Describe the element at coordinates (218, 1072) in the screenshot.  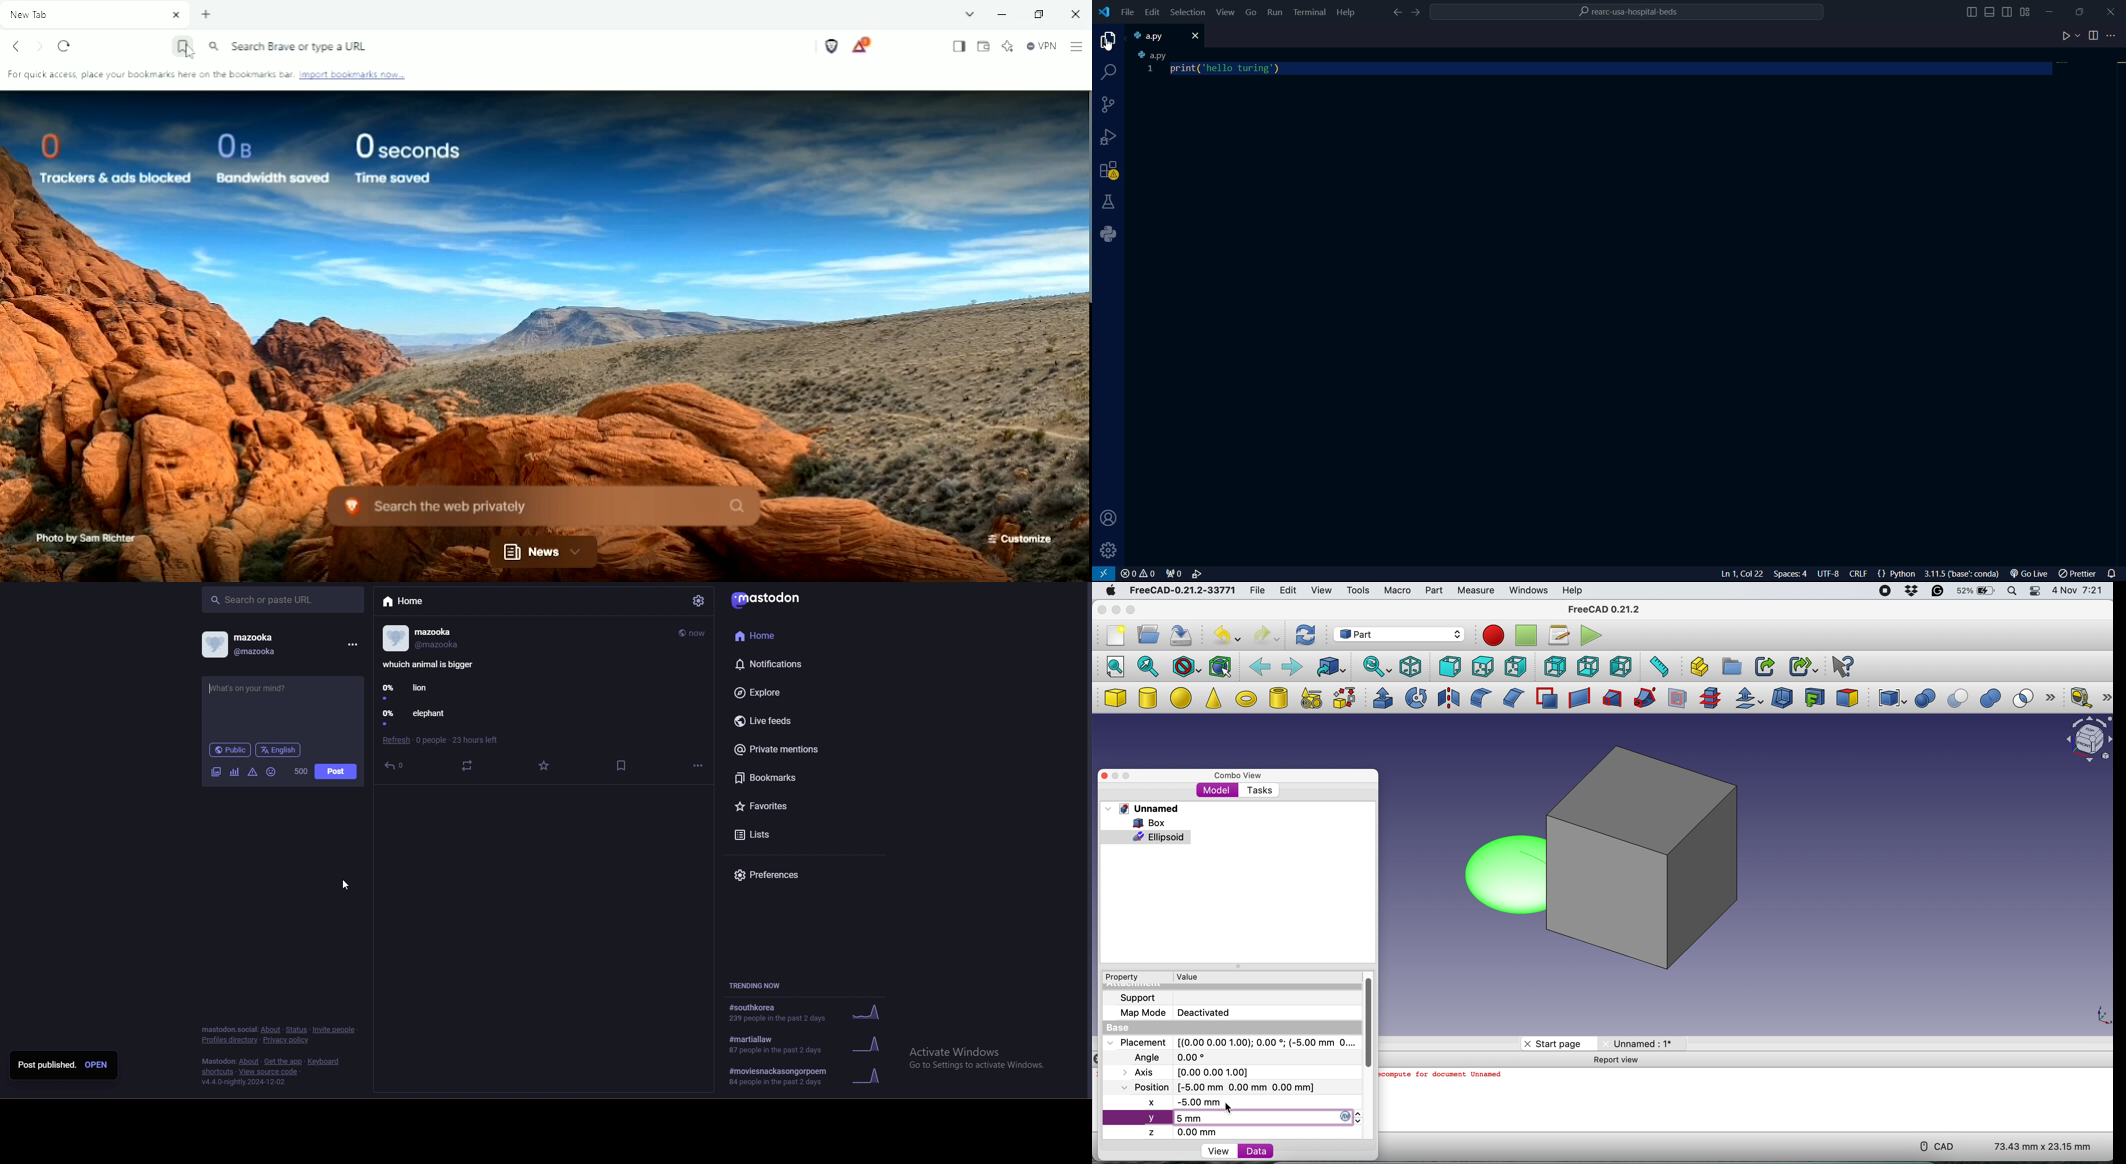
I see `shortcuts` at that location.